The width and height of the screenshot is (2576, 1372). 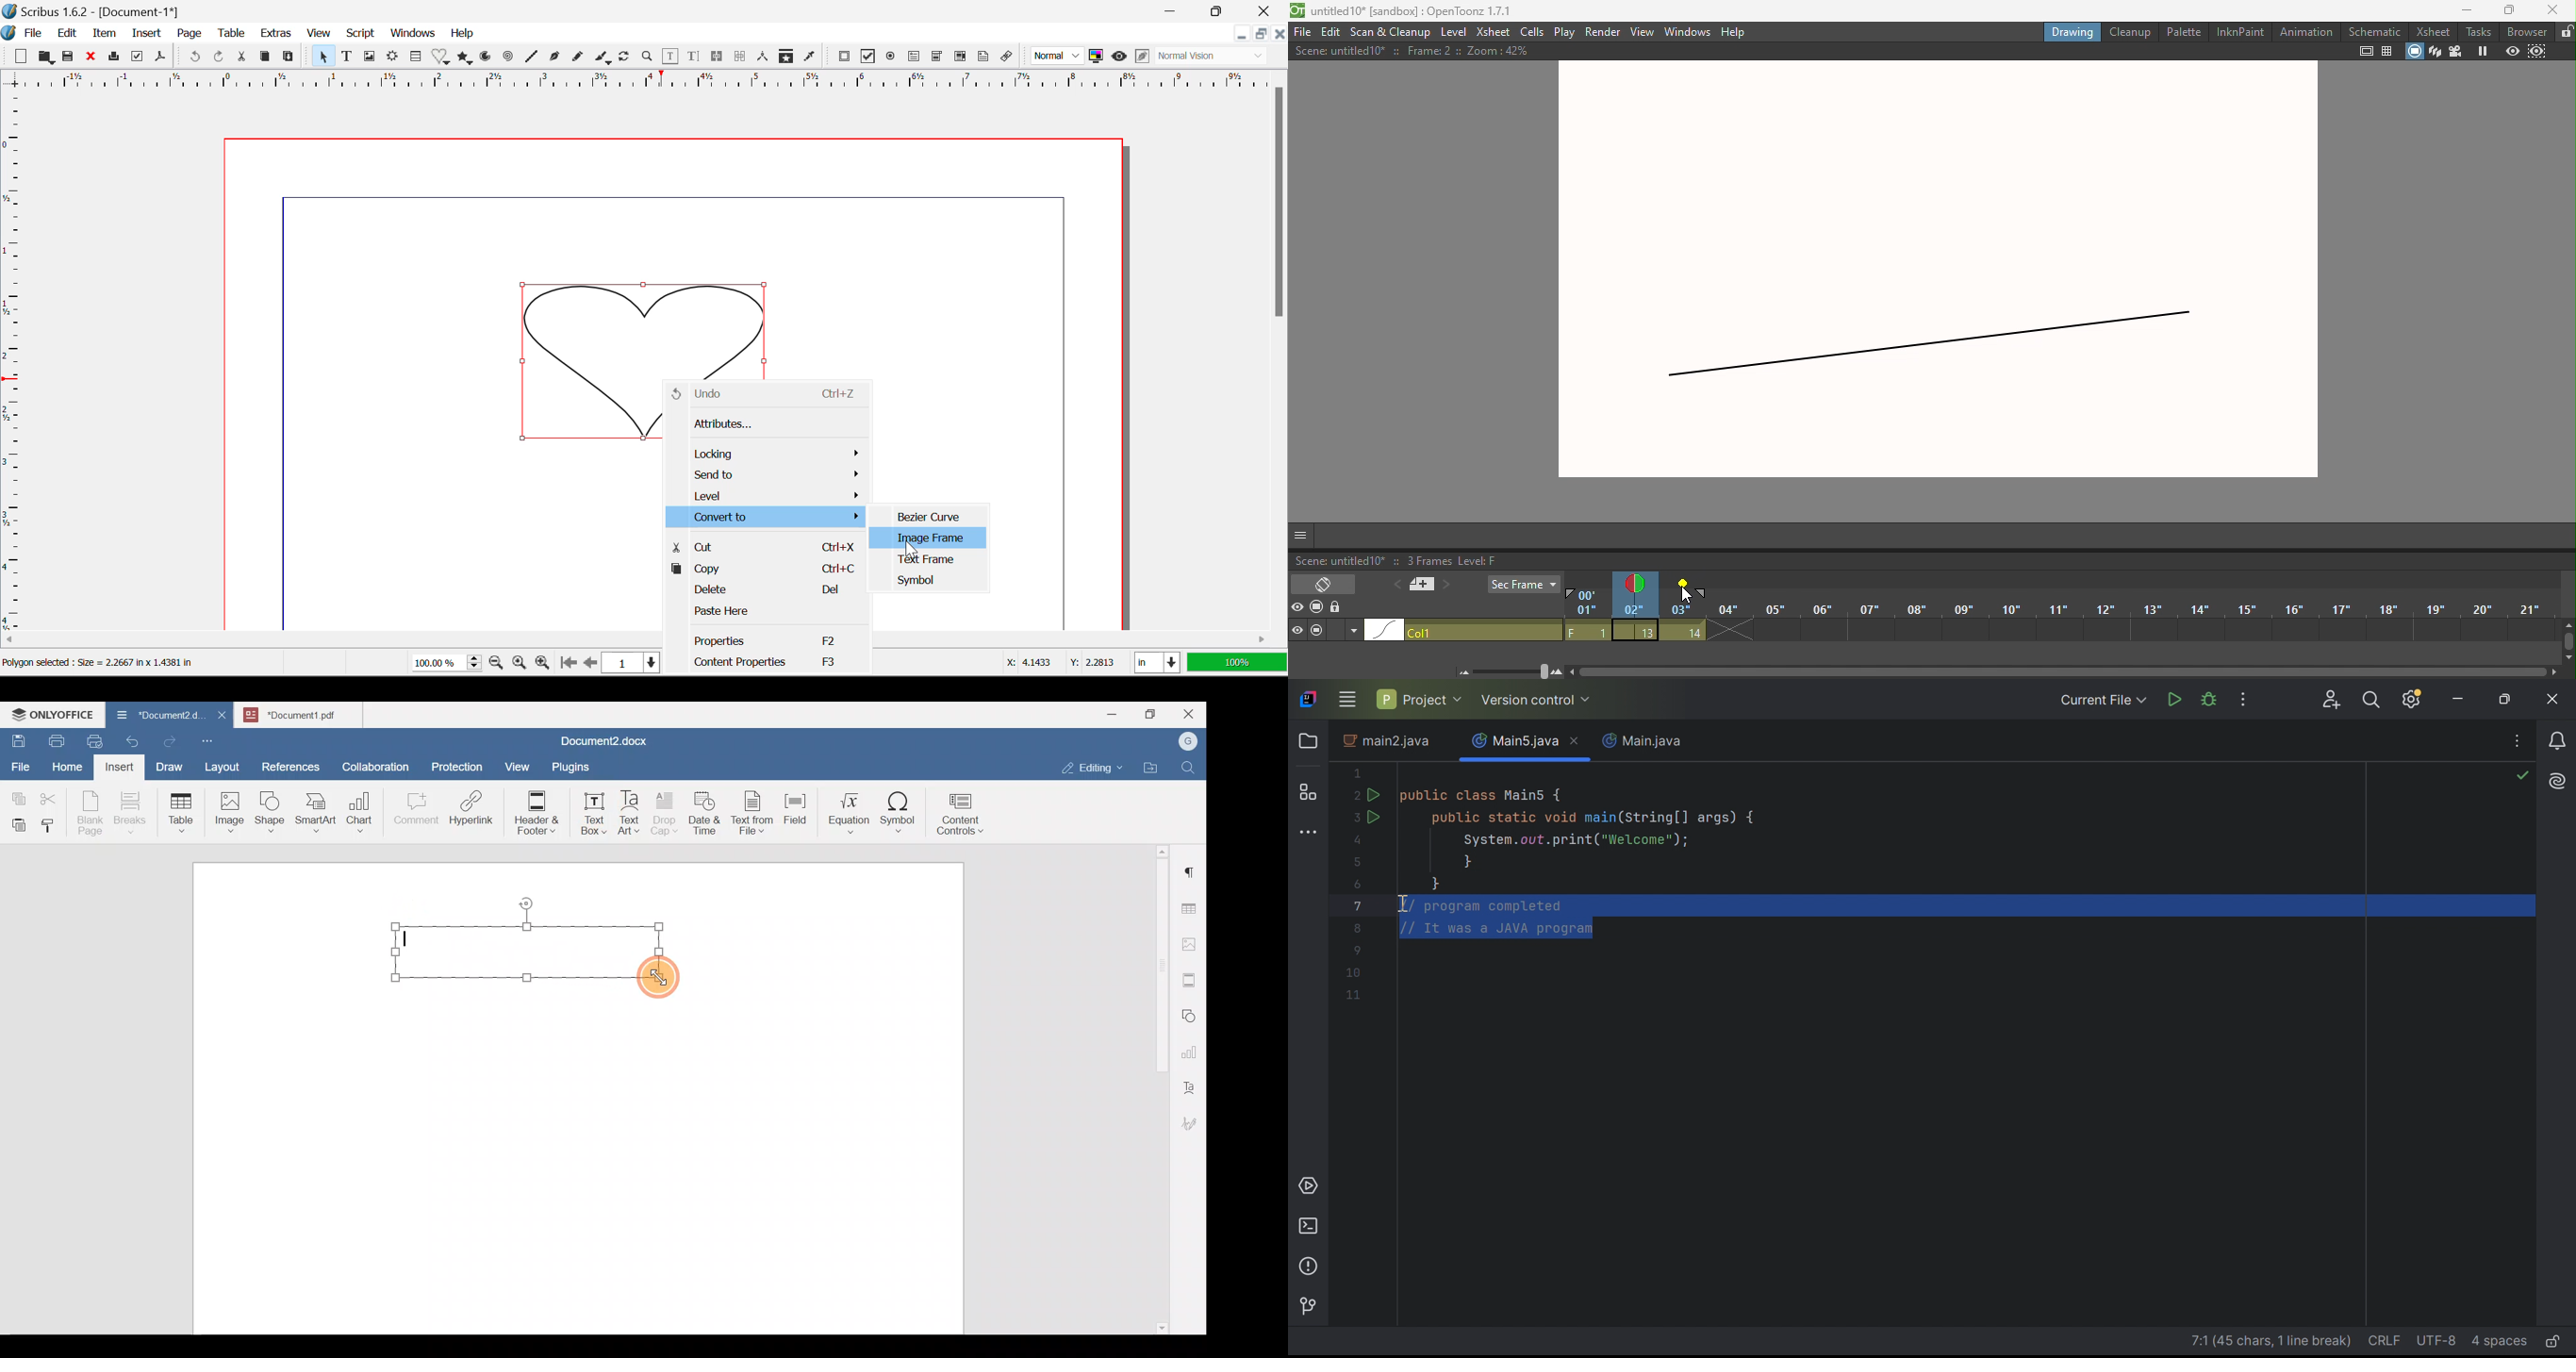 What do you see at coordinates (543, 664) in the screenshot?
I see `Zoom In` at bounding box center [543, 664].